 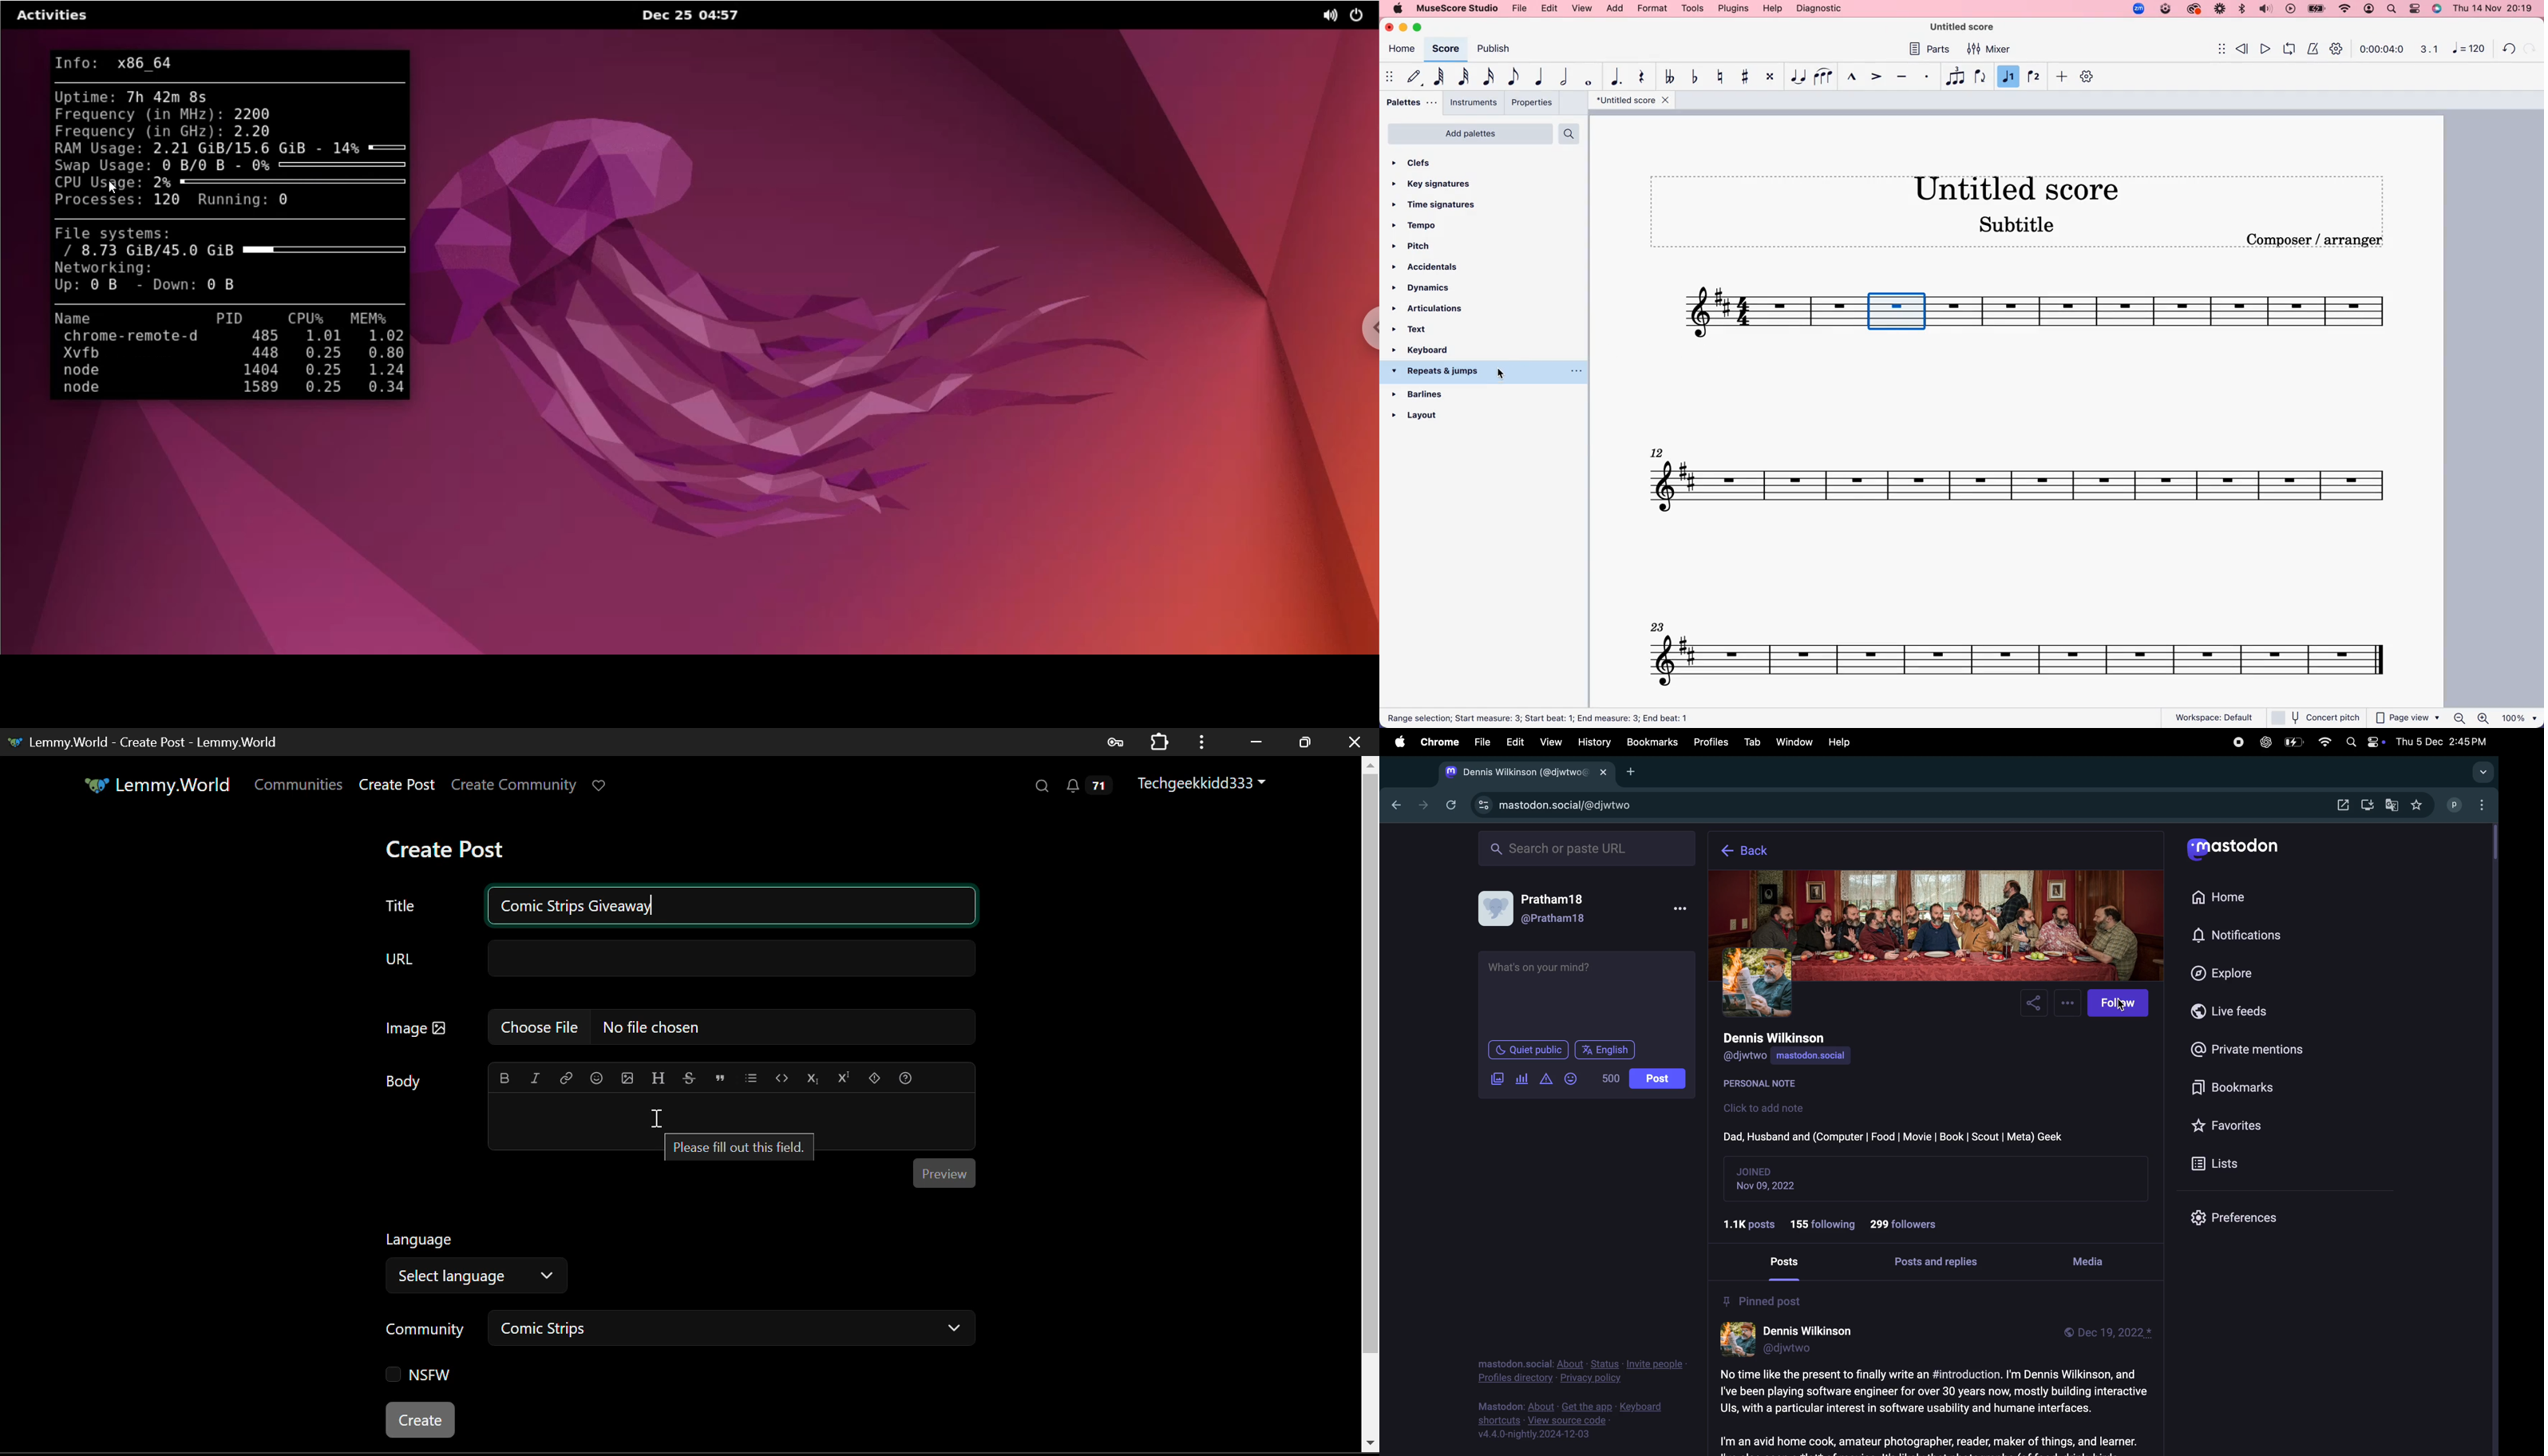 What do you see at coordinates (297, 319) in the screenshot?
I see `CPU%` at bounding box center [297, 319].